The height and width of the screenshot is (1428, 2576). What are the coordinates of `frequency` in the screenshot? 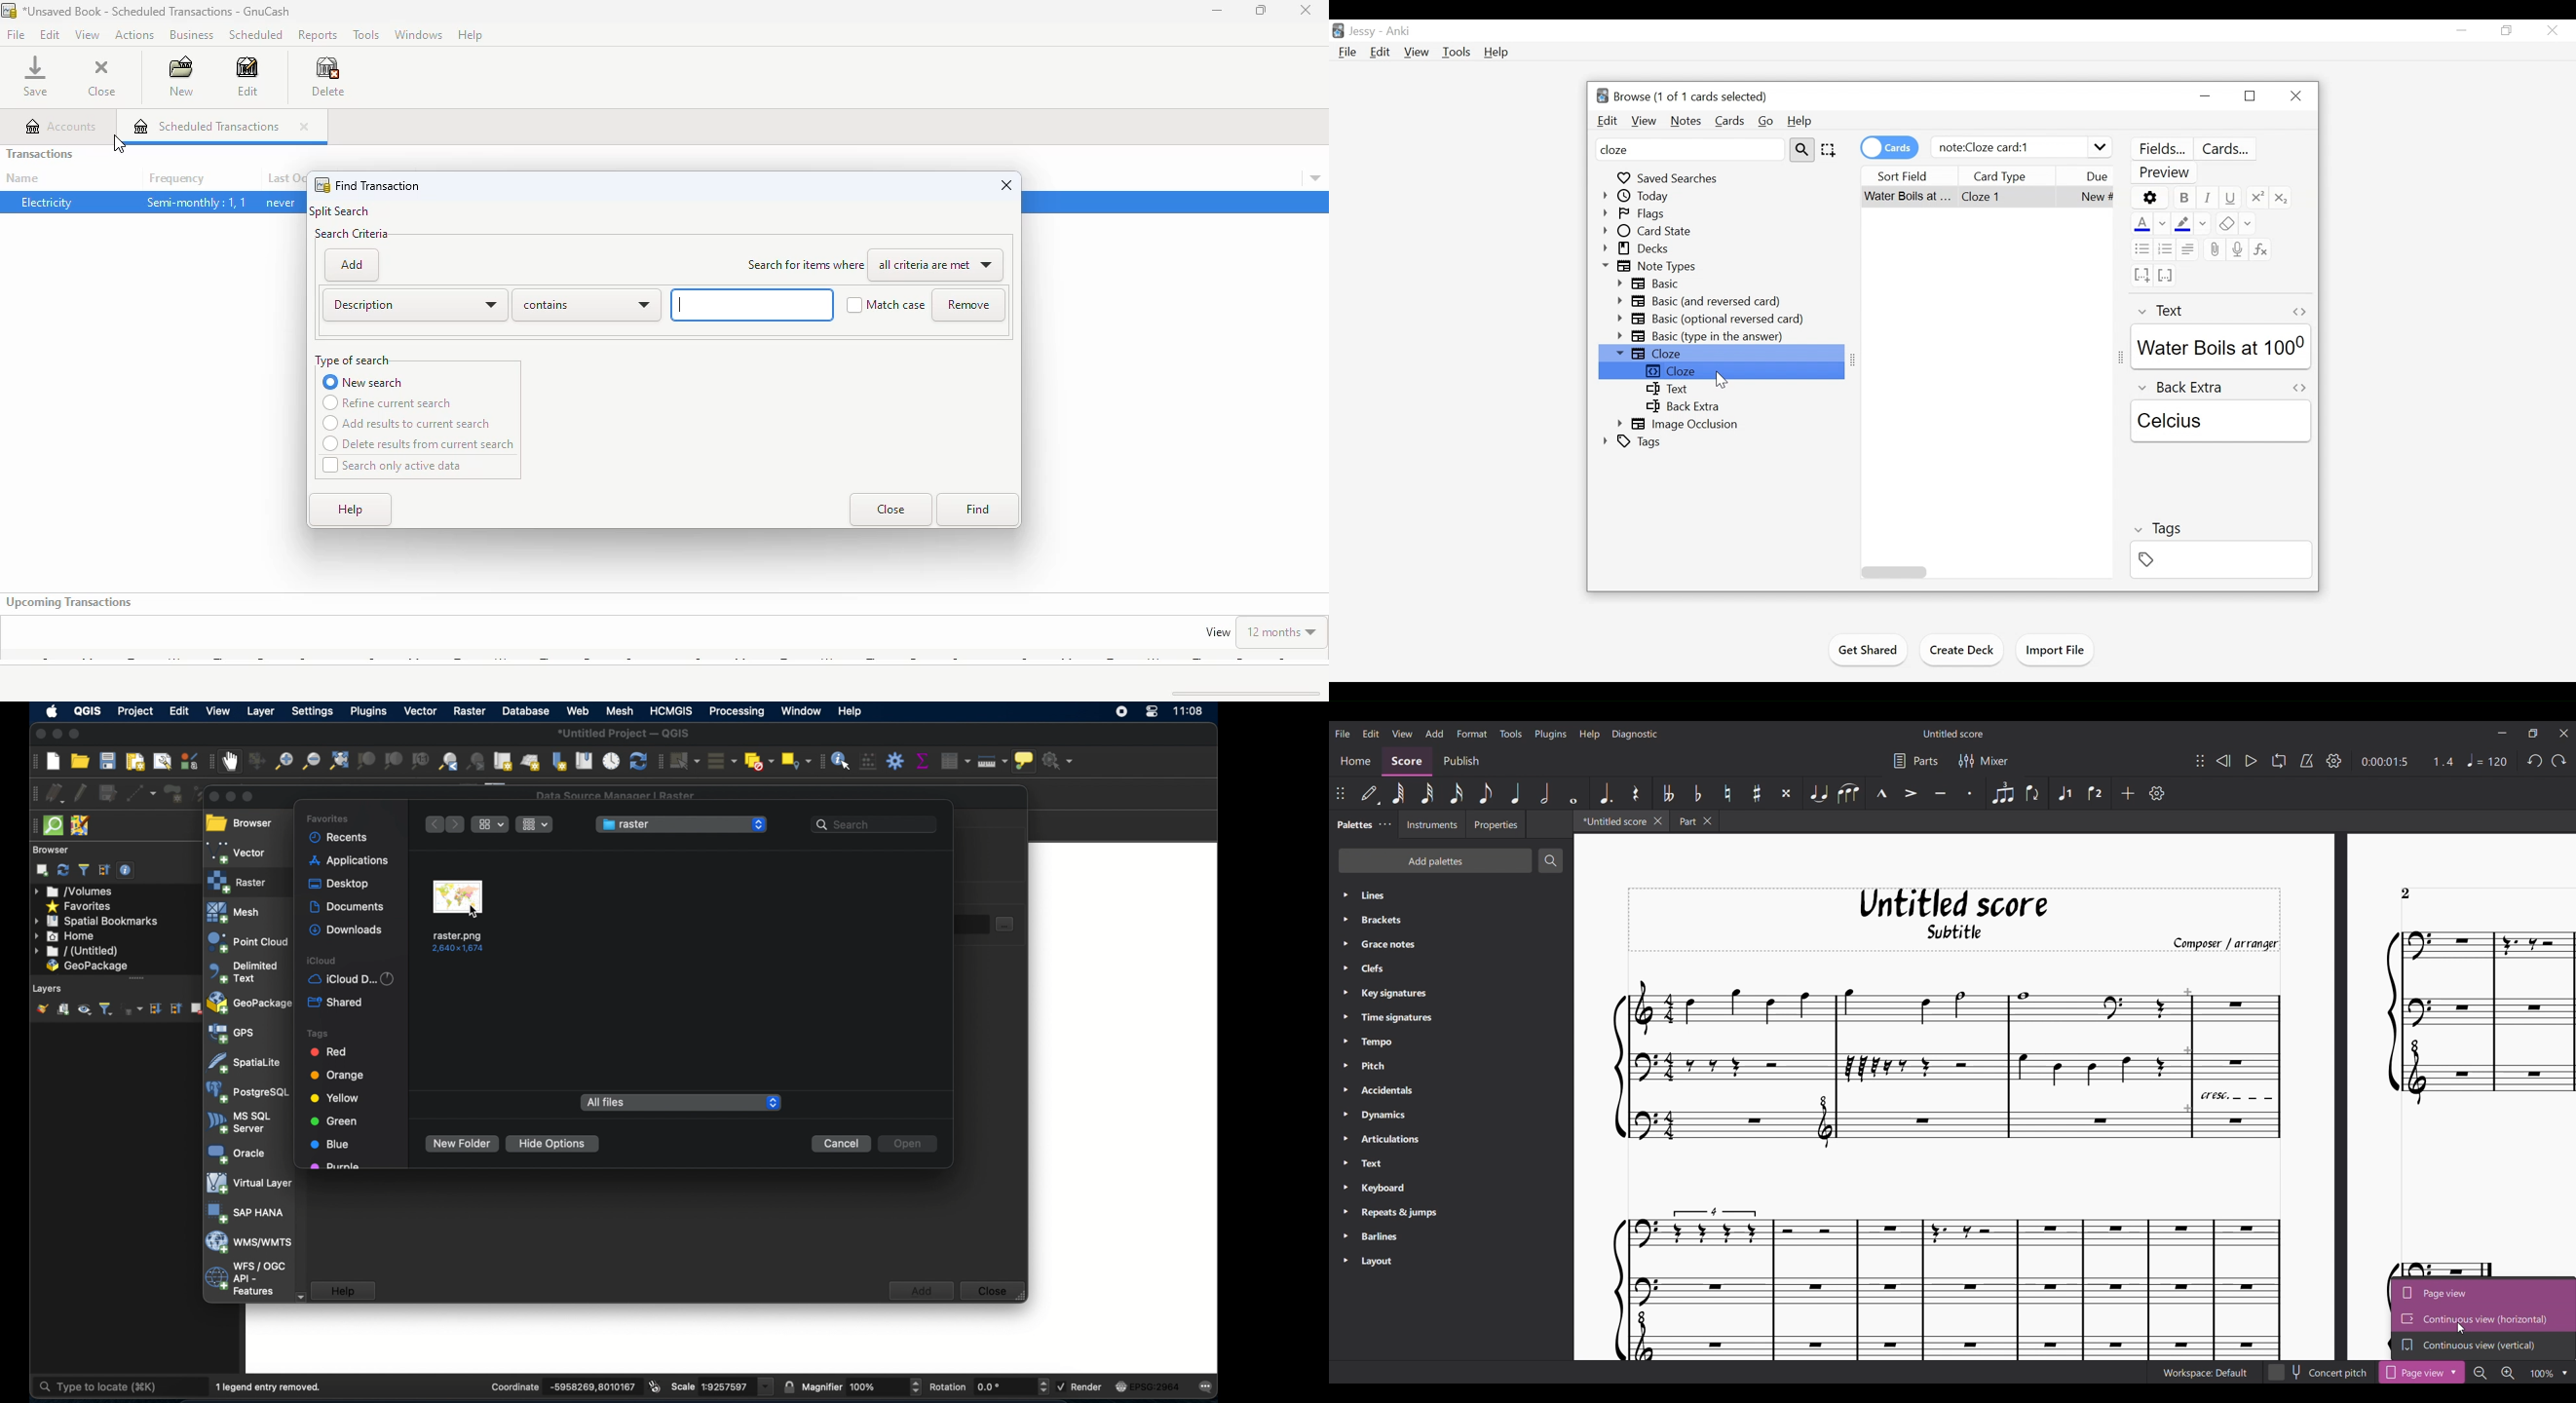 It's located at (176, 179).